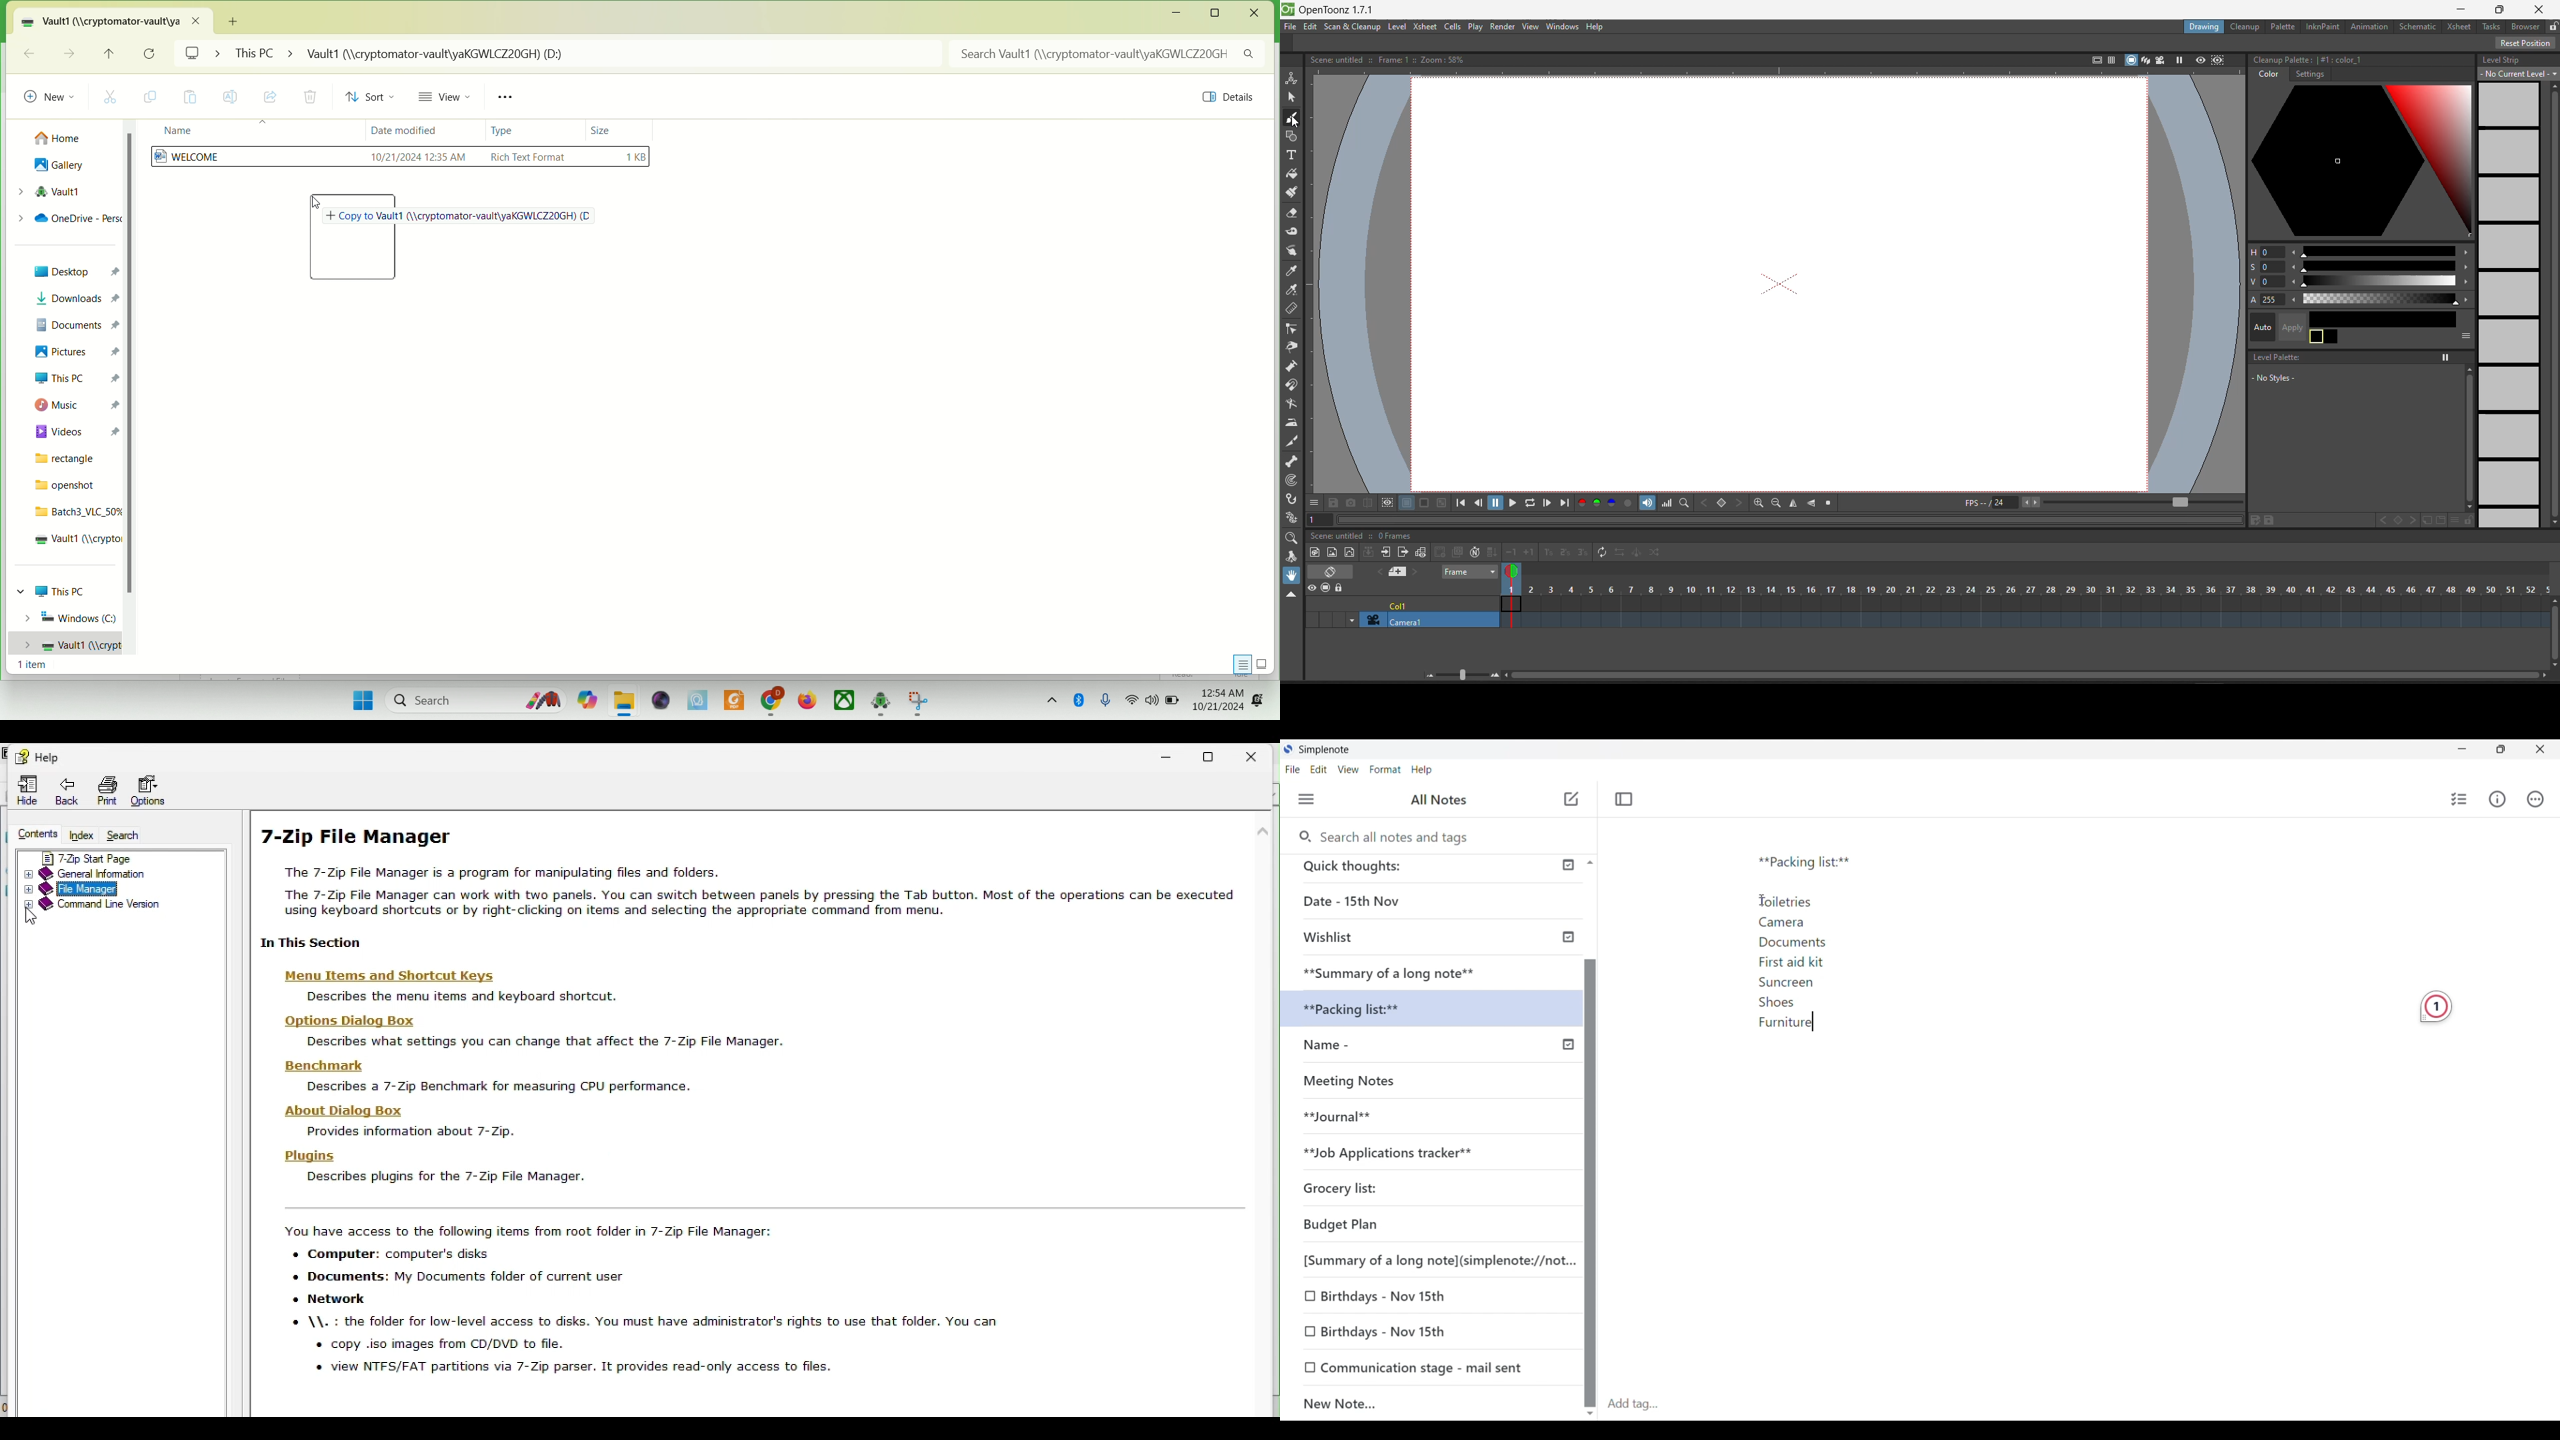  I want to click on new page, so click(5420, 1825).